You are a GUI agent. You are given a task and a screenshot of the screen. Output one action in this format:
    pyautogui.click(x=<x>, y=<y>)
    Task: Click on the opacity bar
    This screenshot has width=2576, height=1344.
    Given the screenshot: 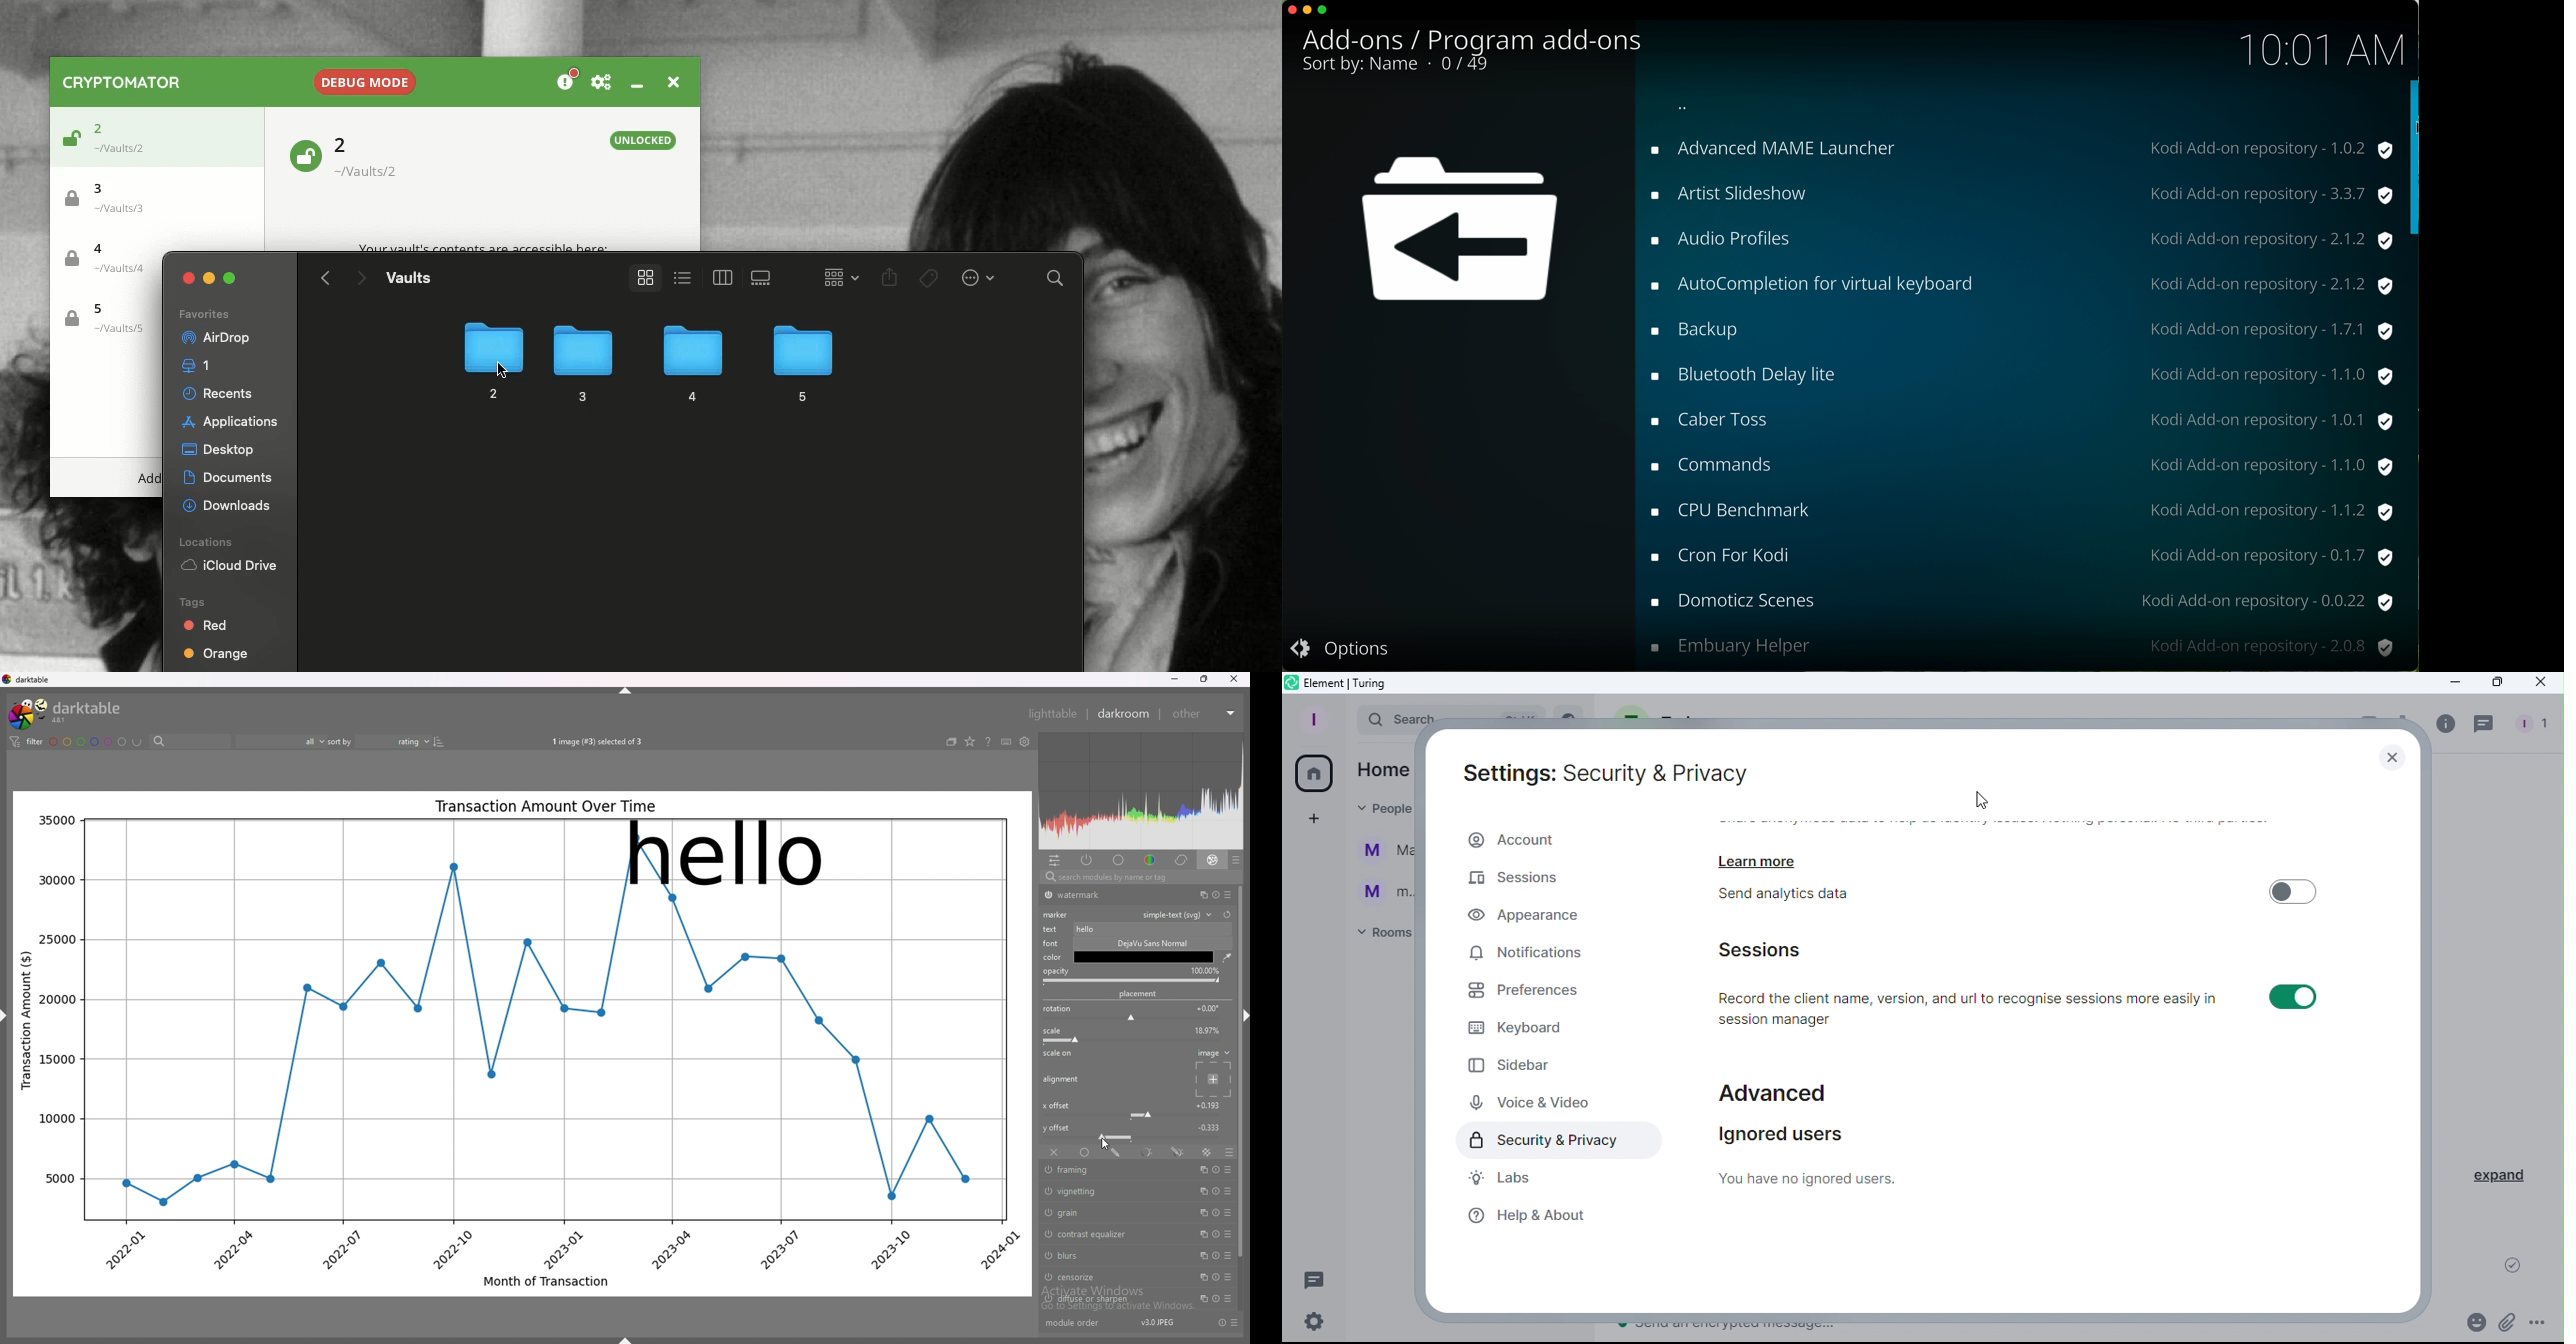 What is the action you would take?
    pyautogui.click(x=1132, y=981)
    